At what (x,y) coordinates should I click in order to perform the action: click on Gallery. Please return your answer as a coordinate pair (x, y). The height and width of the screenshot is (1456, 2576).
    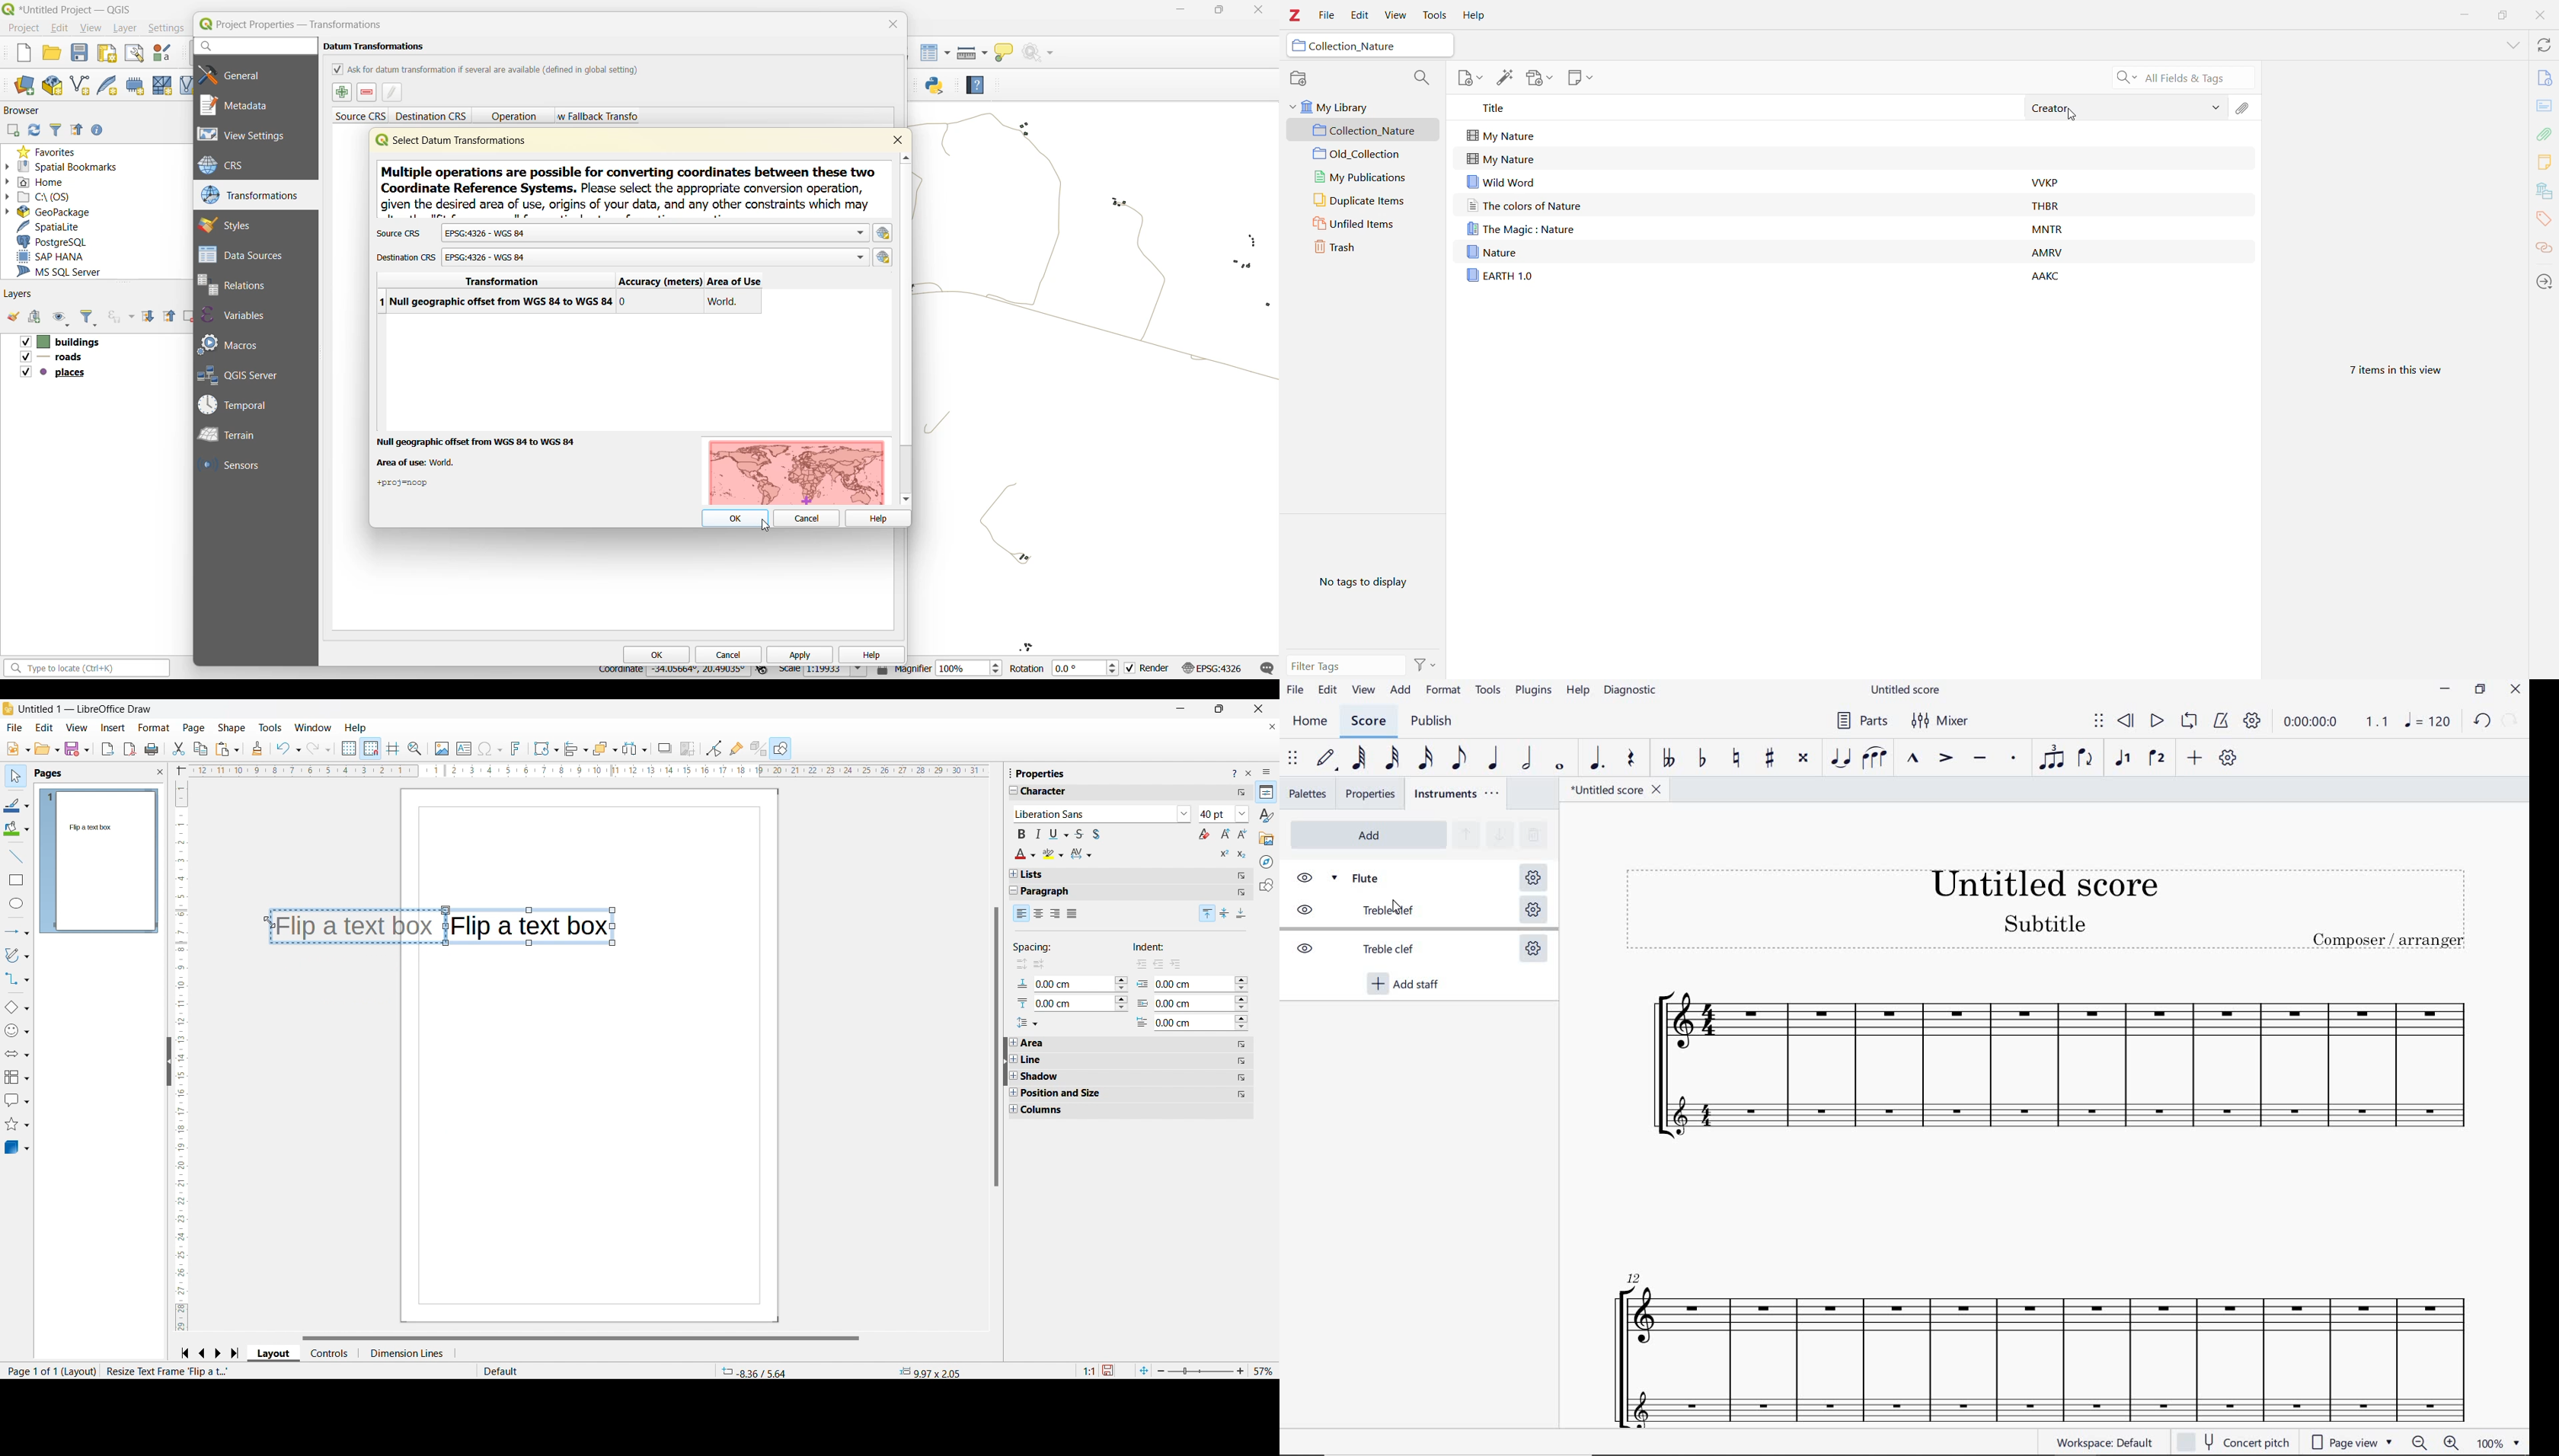
    Looking at the image, I should click on (1267, 839).